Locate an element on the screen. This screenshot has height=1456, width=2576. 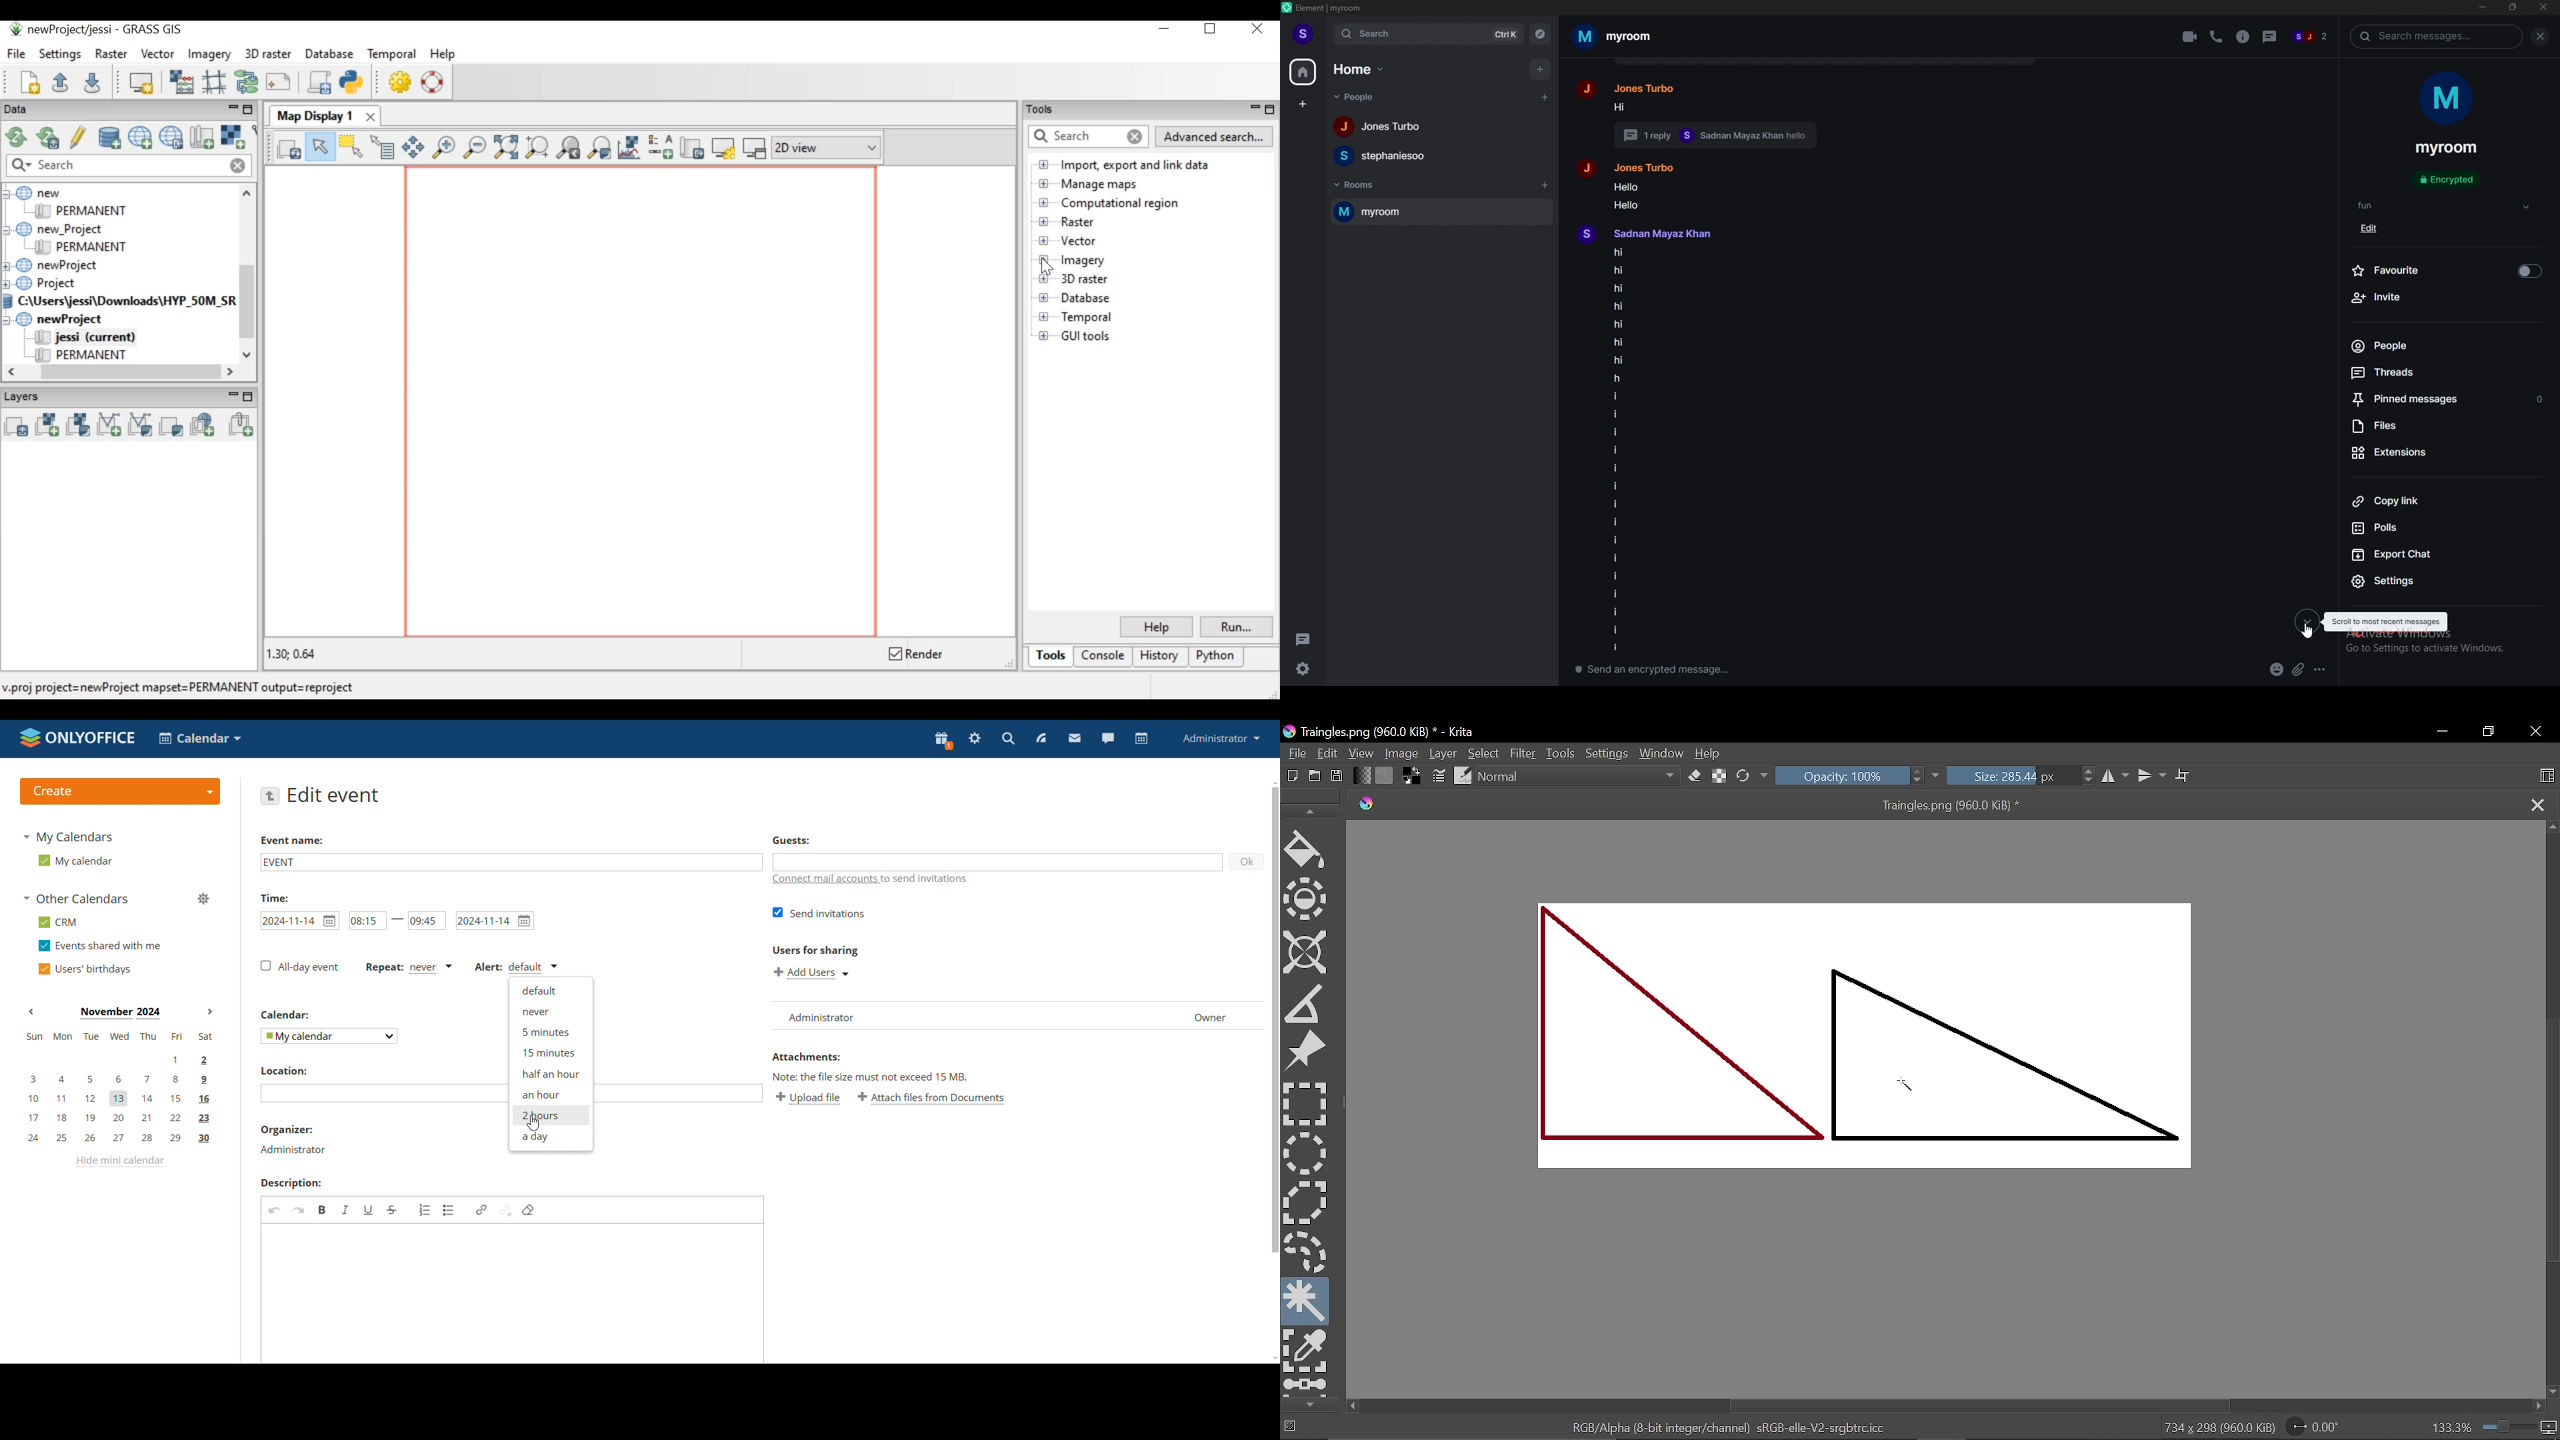
Jones Turbo hi 1 reply Sadnan Mayaz Khan hello Jones Turbo Hello Hello Sadnan Mayaz Khanhihihihihihihihiiiiiiiiiiiiiii is located at coordinates (1717, 365).